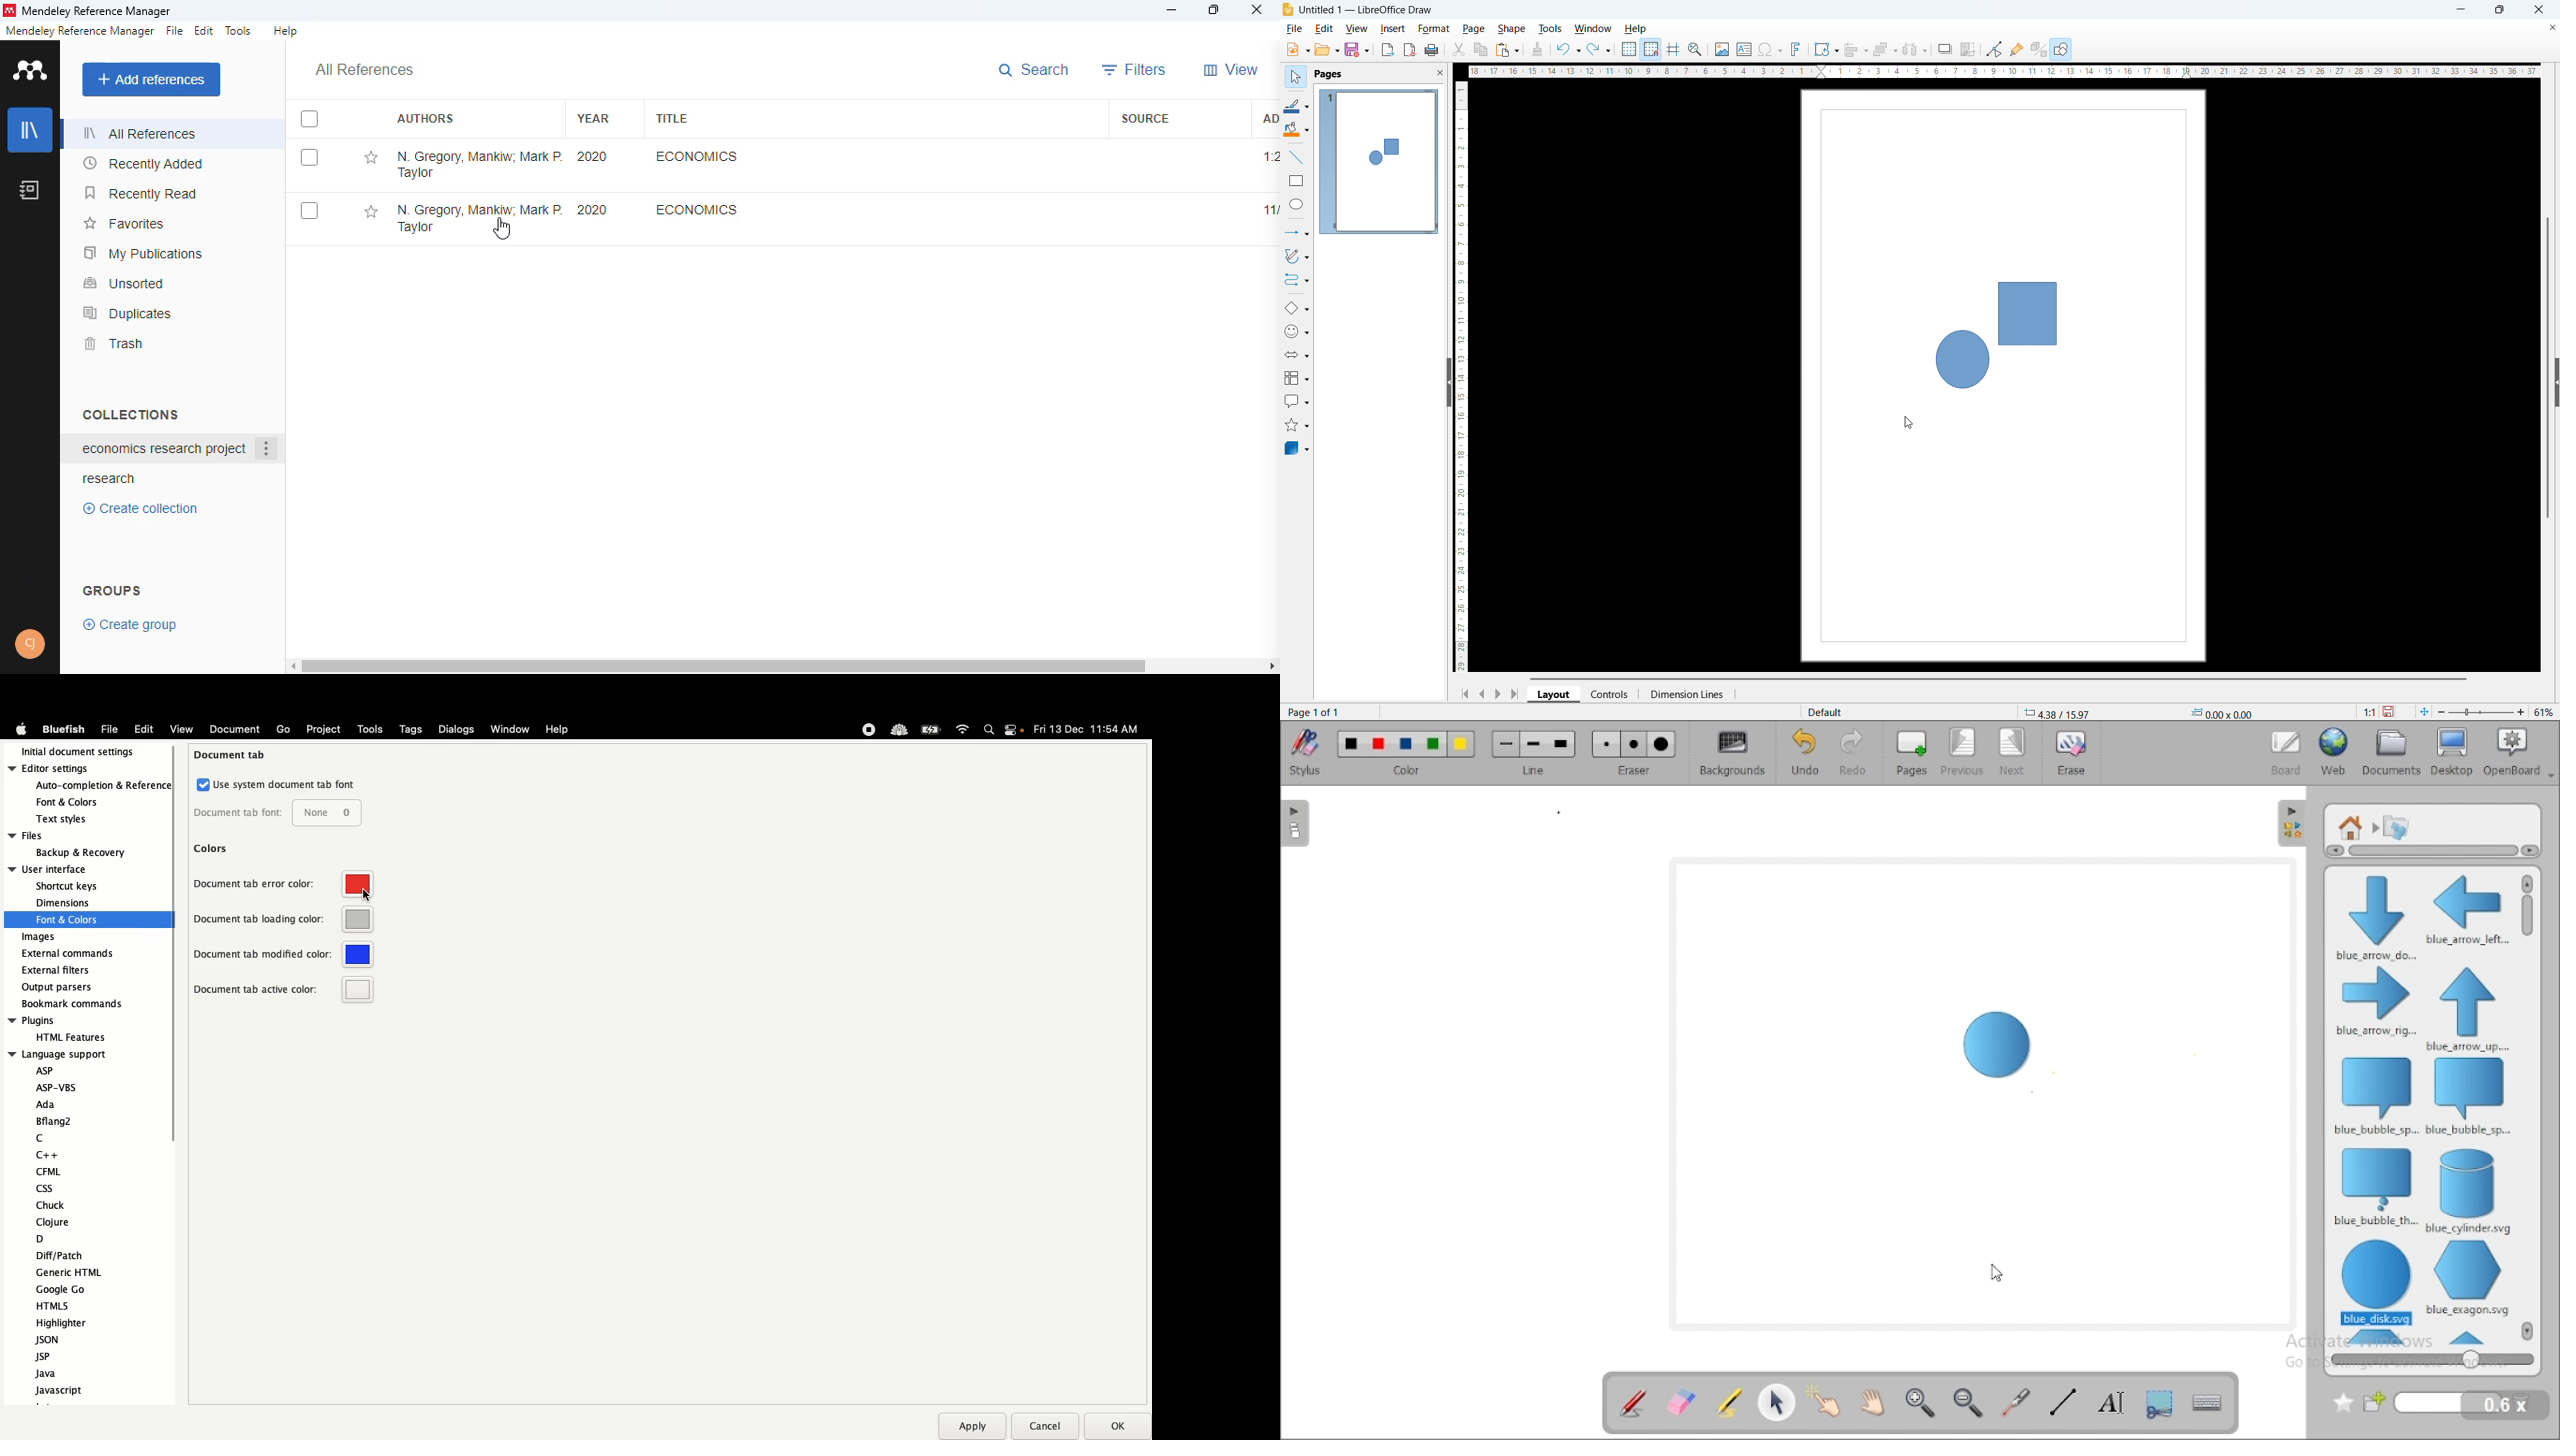 The width and height of the screenshot is (2576, 1456). I want to click on guidelines while moving, so click(1674, 49).